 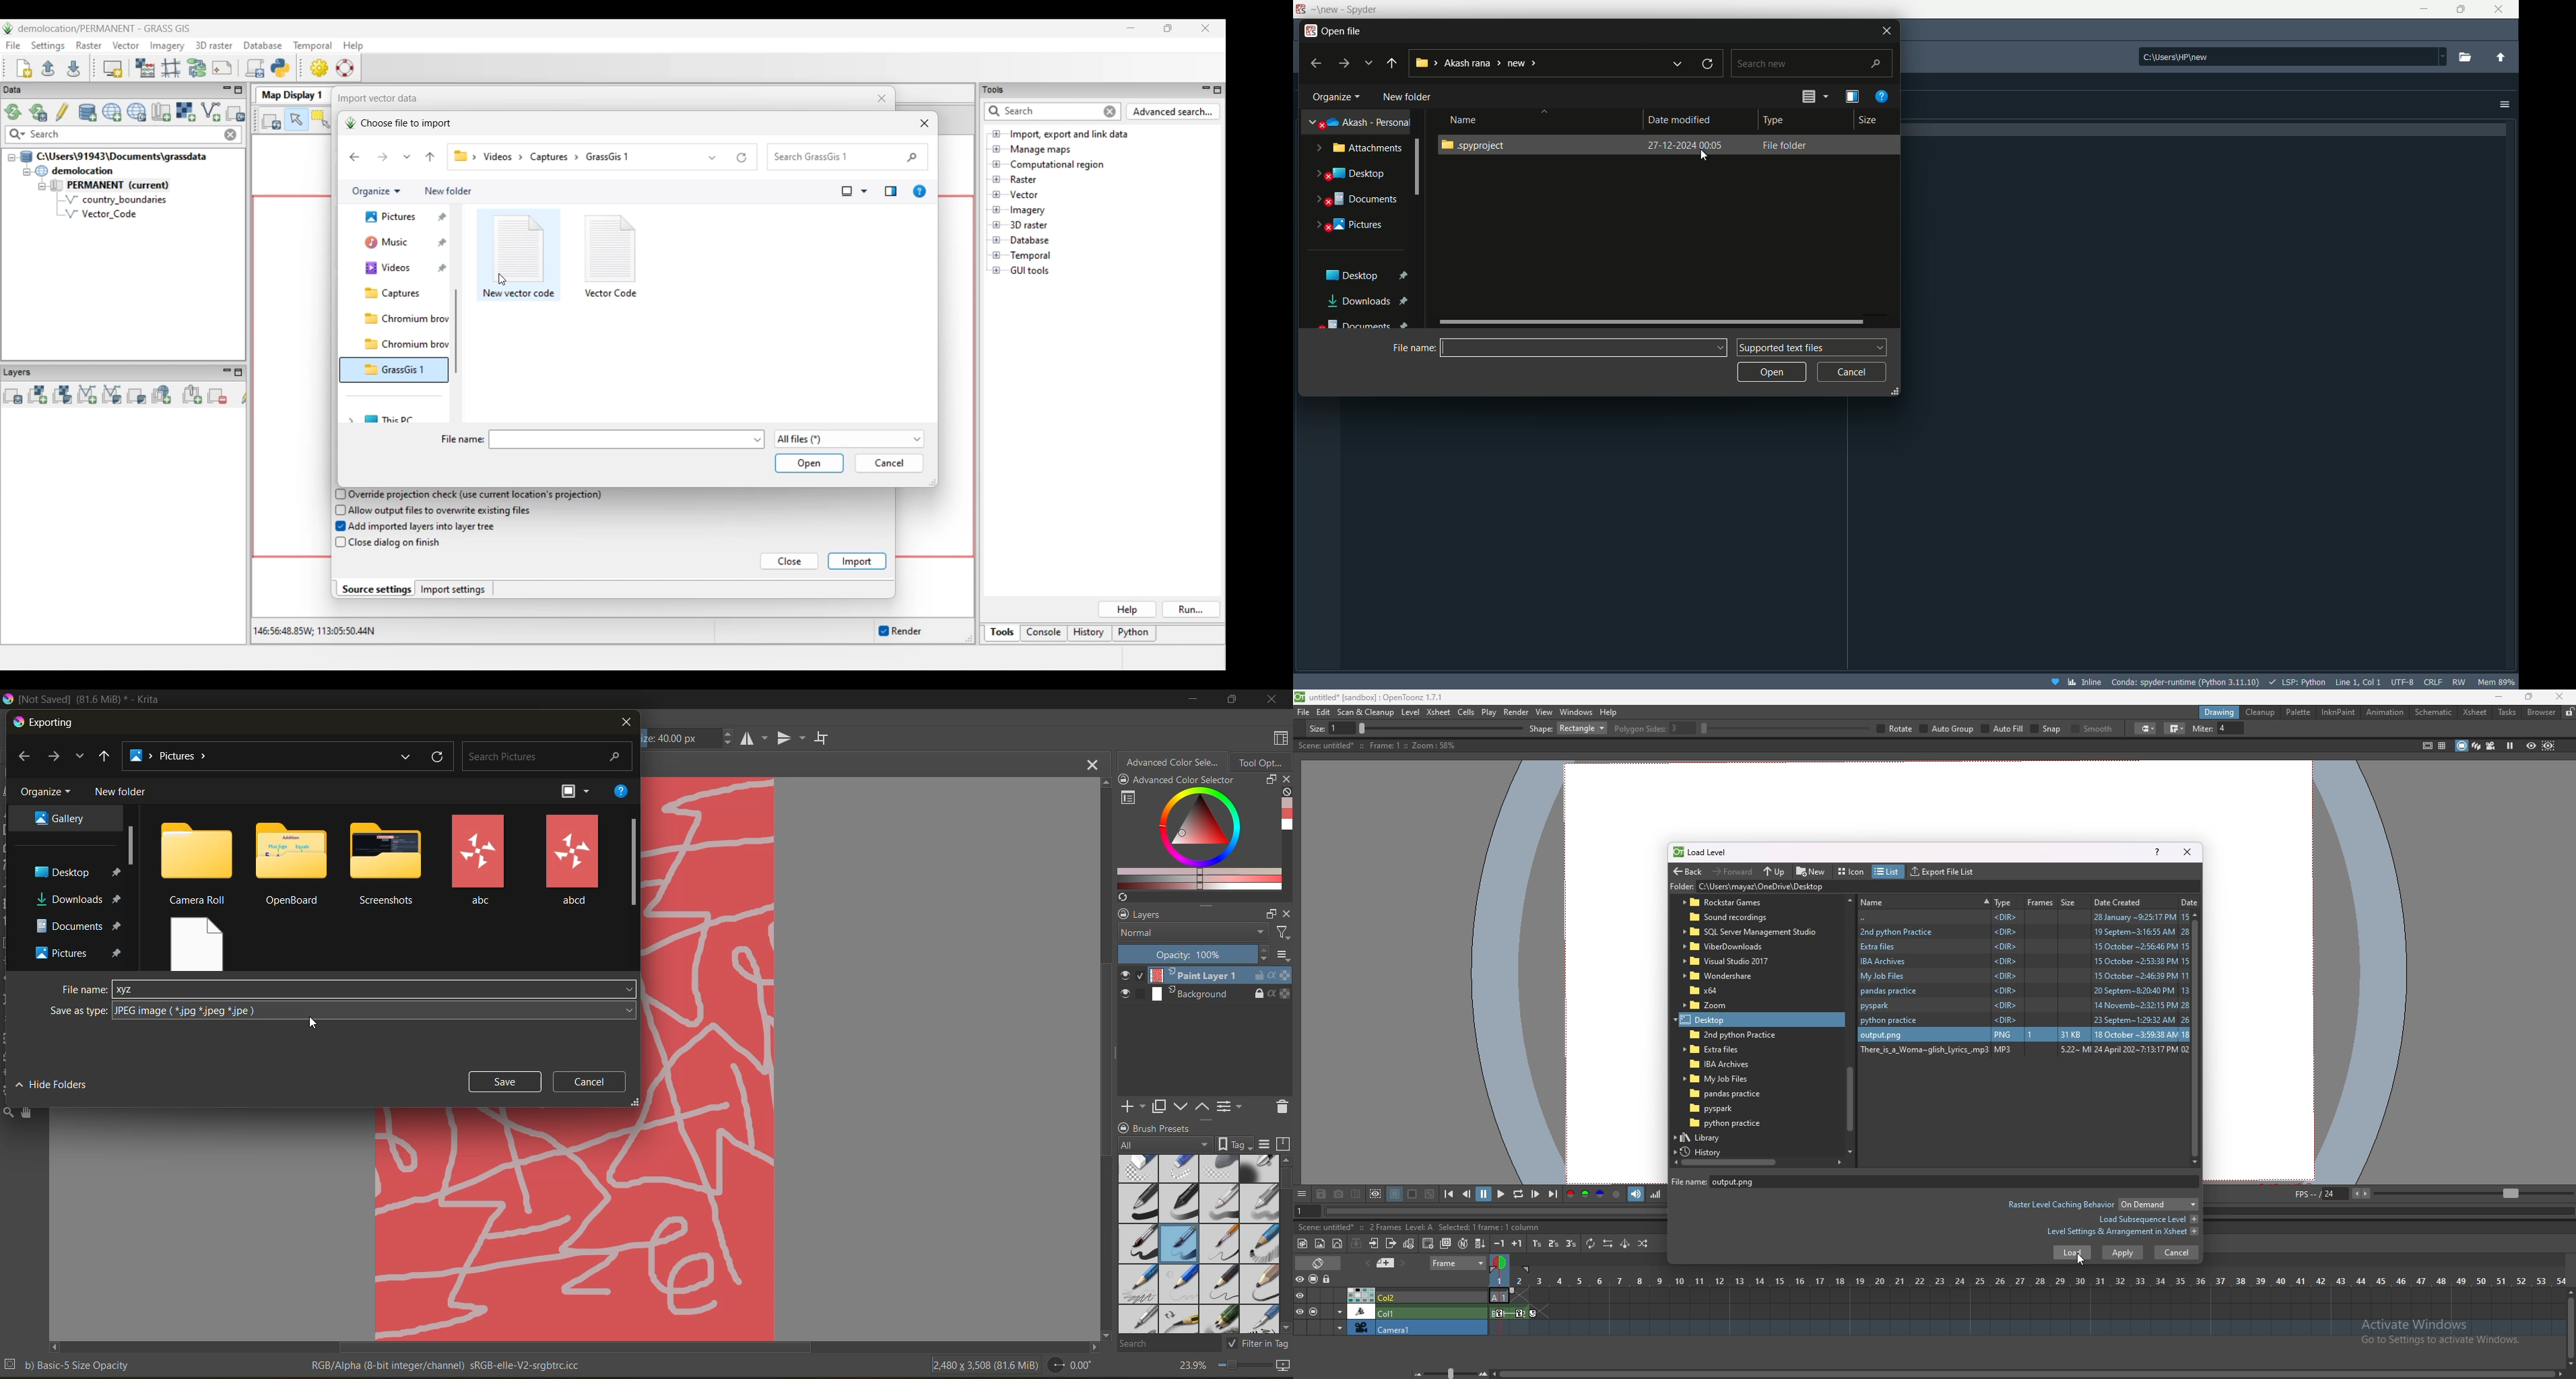 What do you see at coordinates (79, 926) in the screenshot?
I see `folder destination` at bounding box center [79, 926].